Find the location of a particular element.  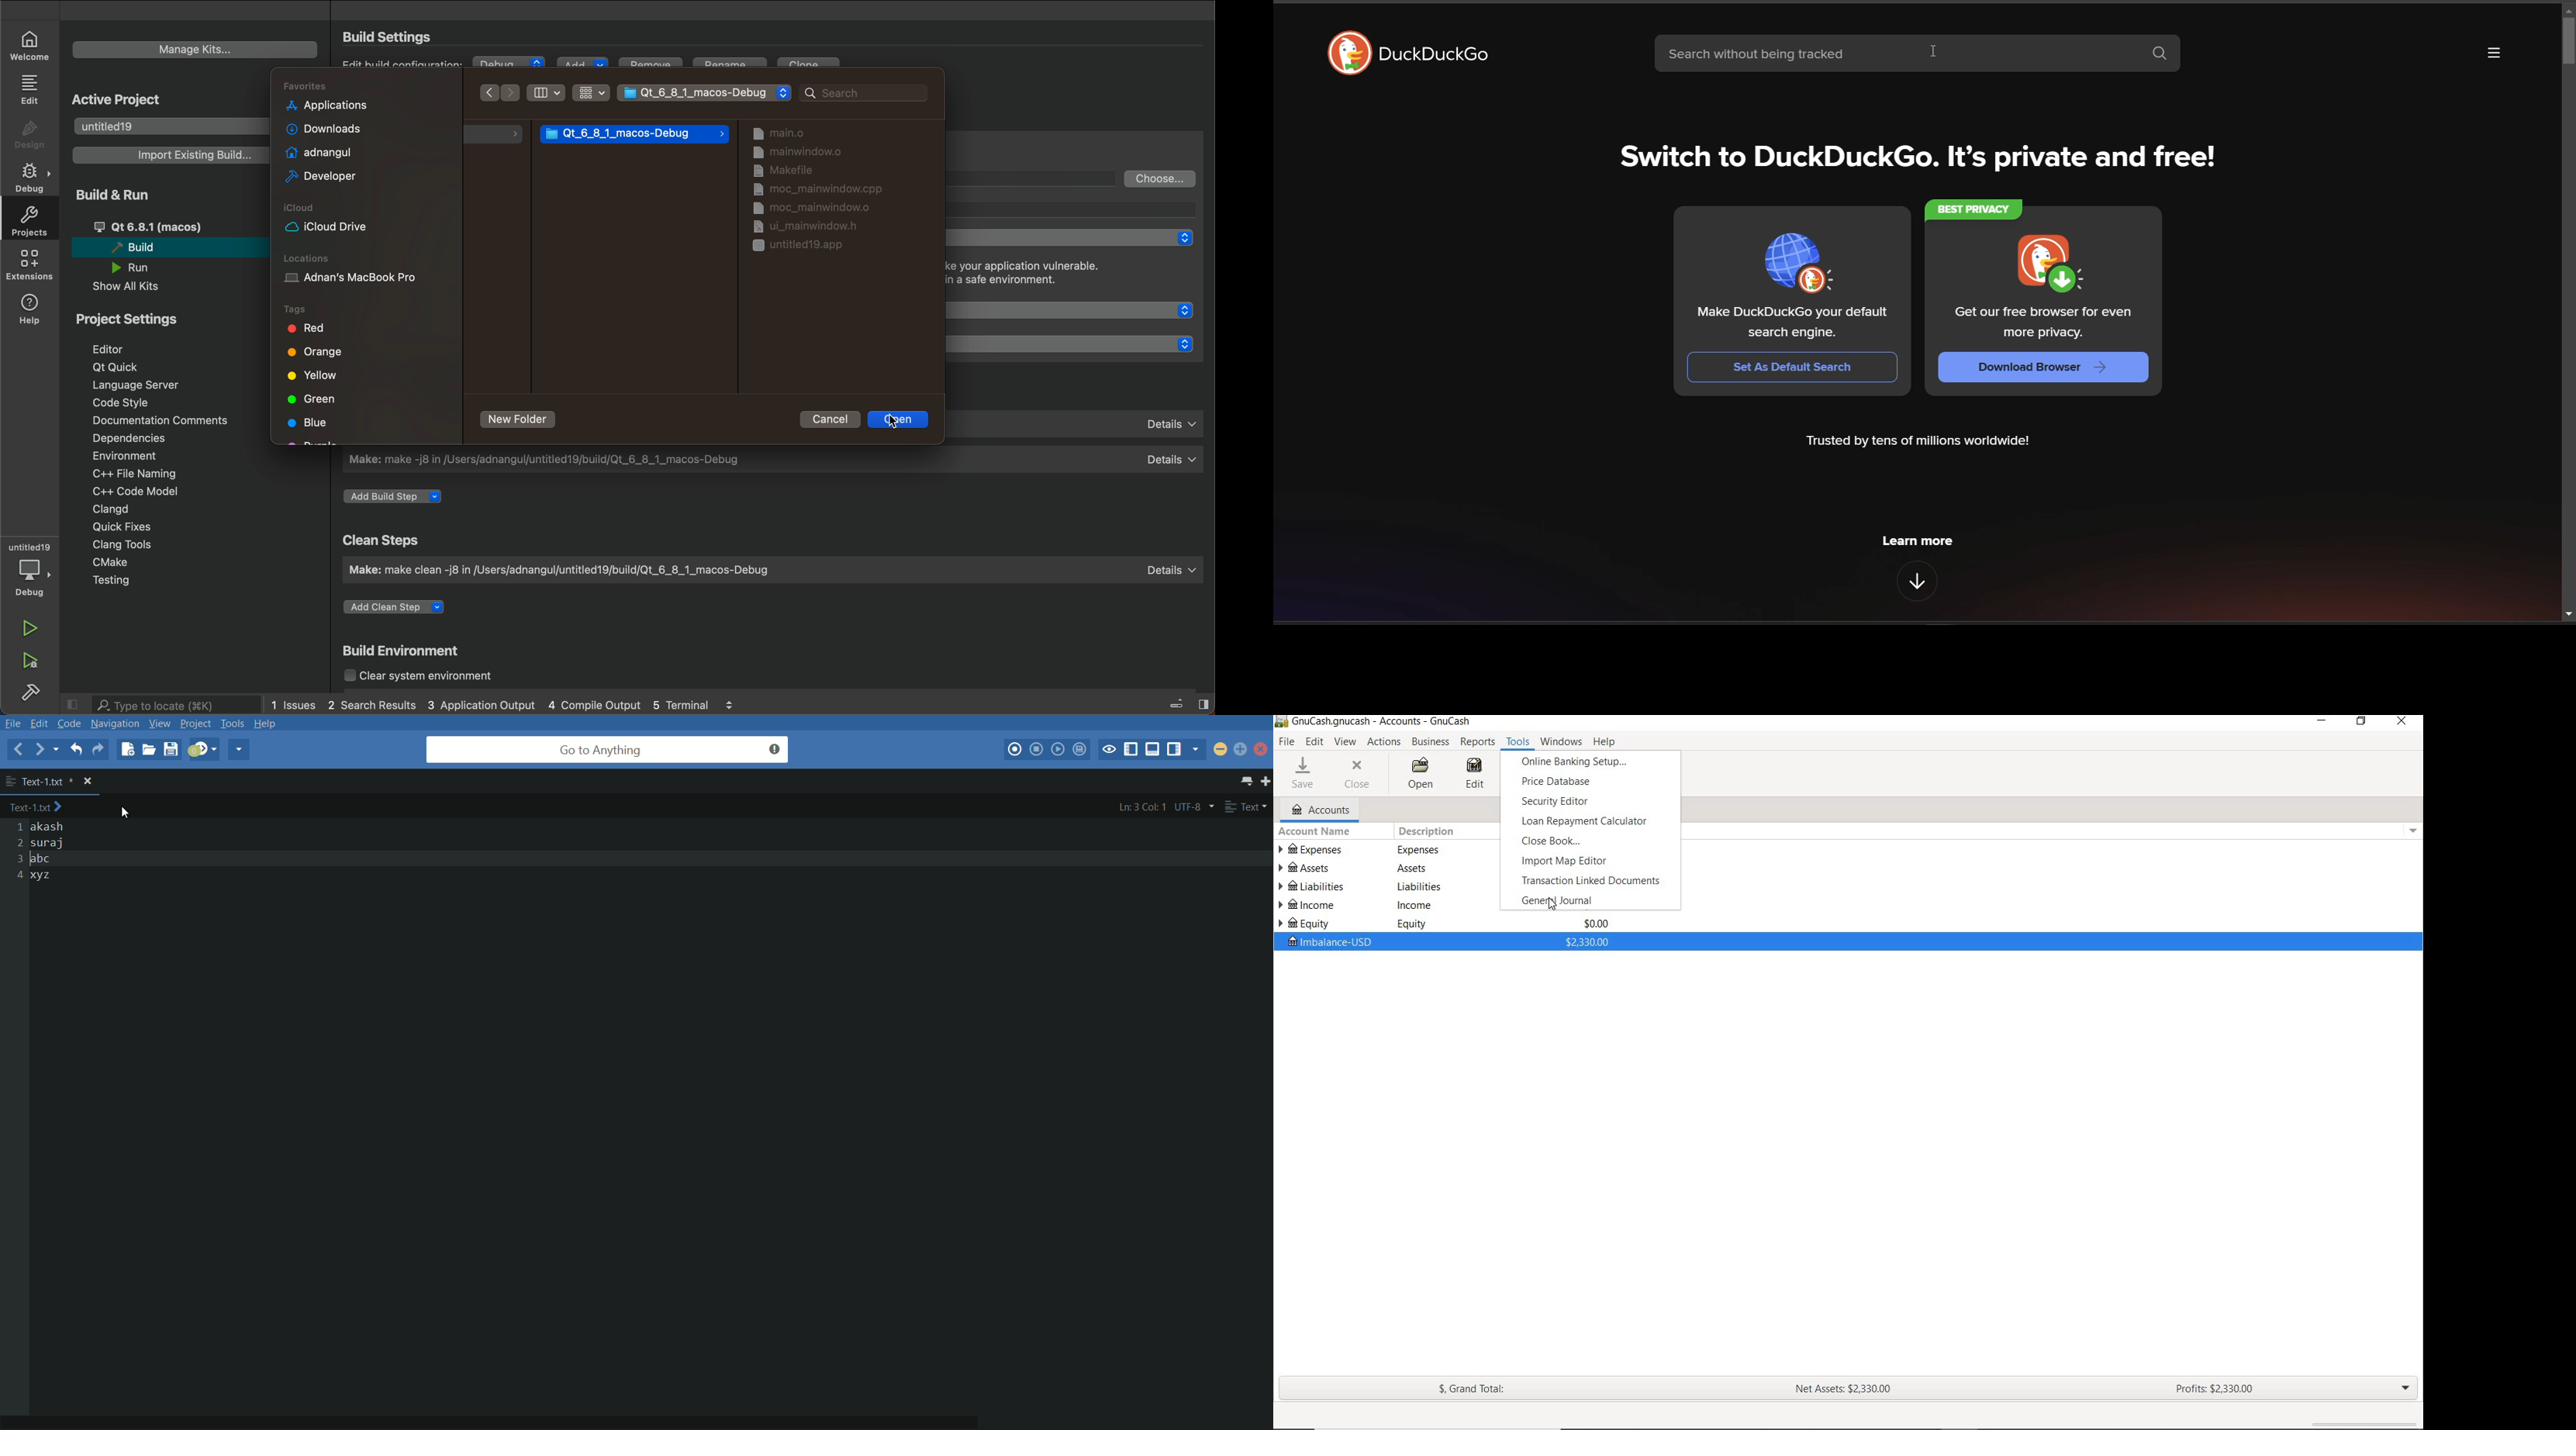

extensions is located at coordinates (29, 265).